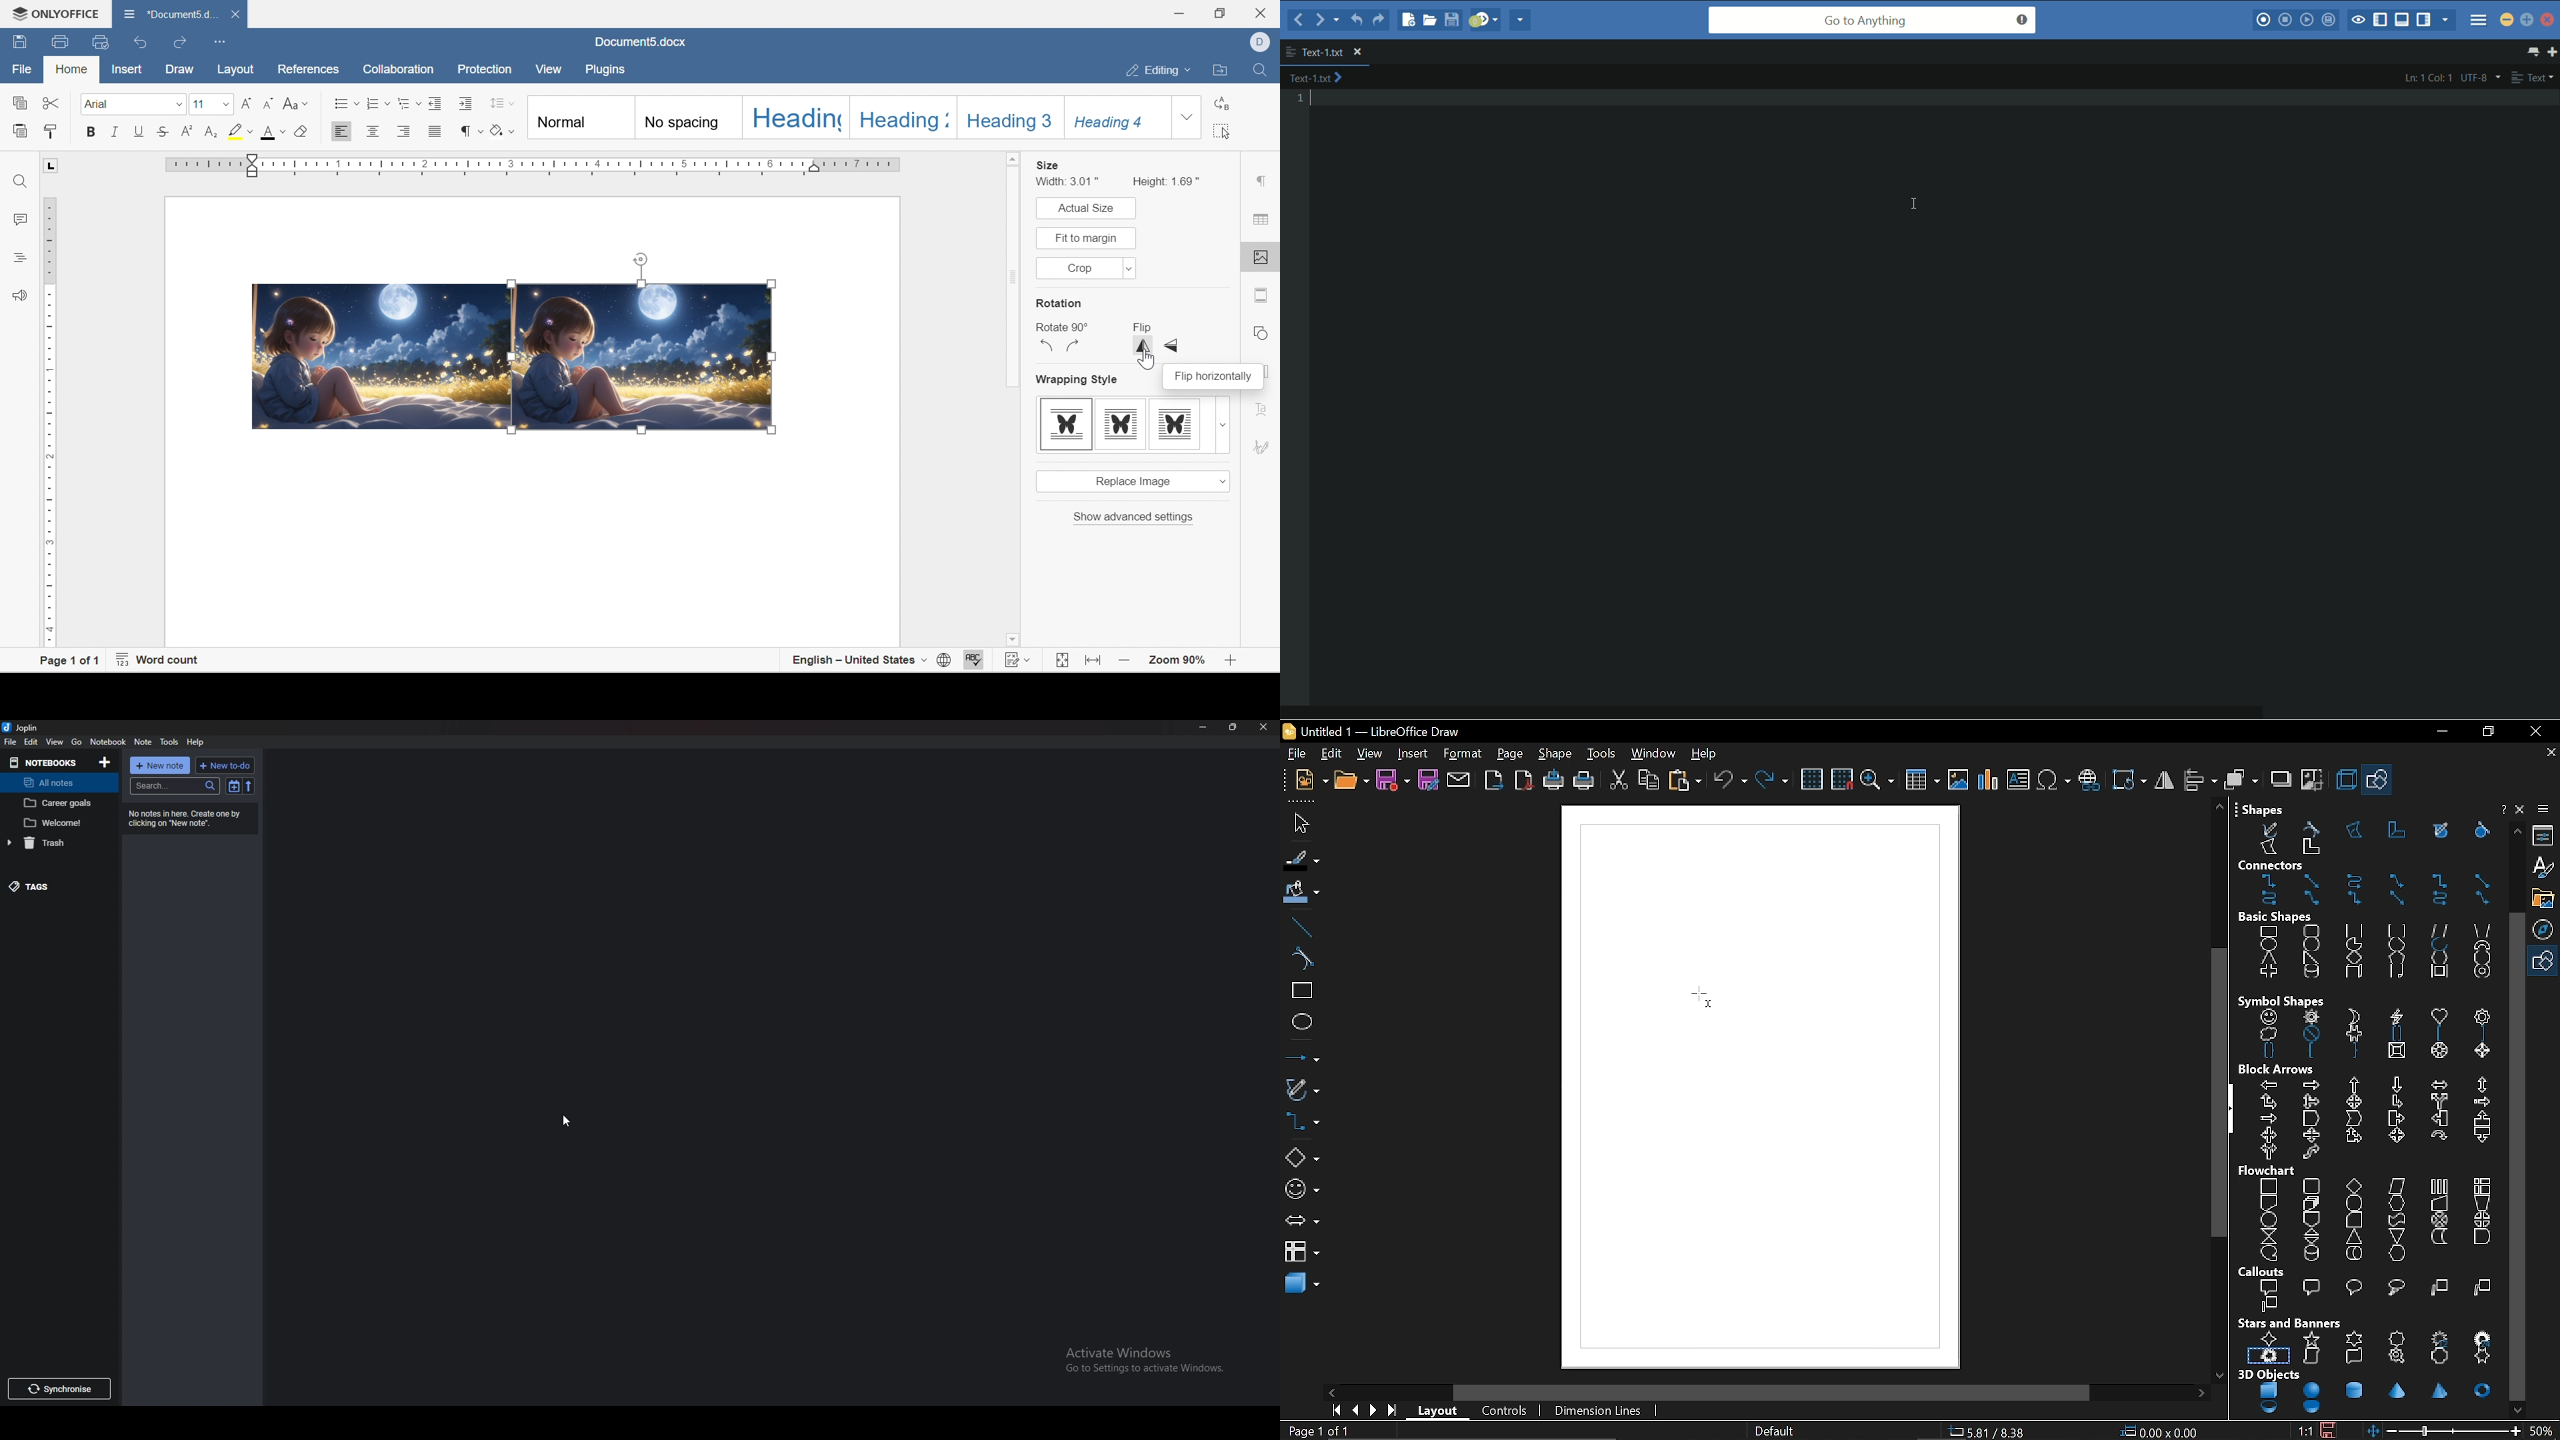 The width and height of the screenshot is (2576, 1456). What do you see at coordinates (2371, 1213) in the screenshot?
I see `flowchart` at bounding box center [2371, 1213].